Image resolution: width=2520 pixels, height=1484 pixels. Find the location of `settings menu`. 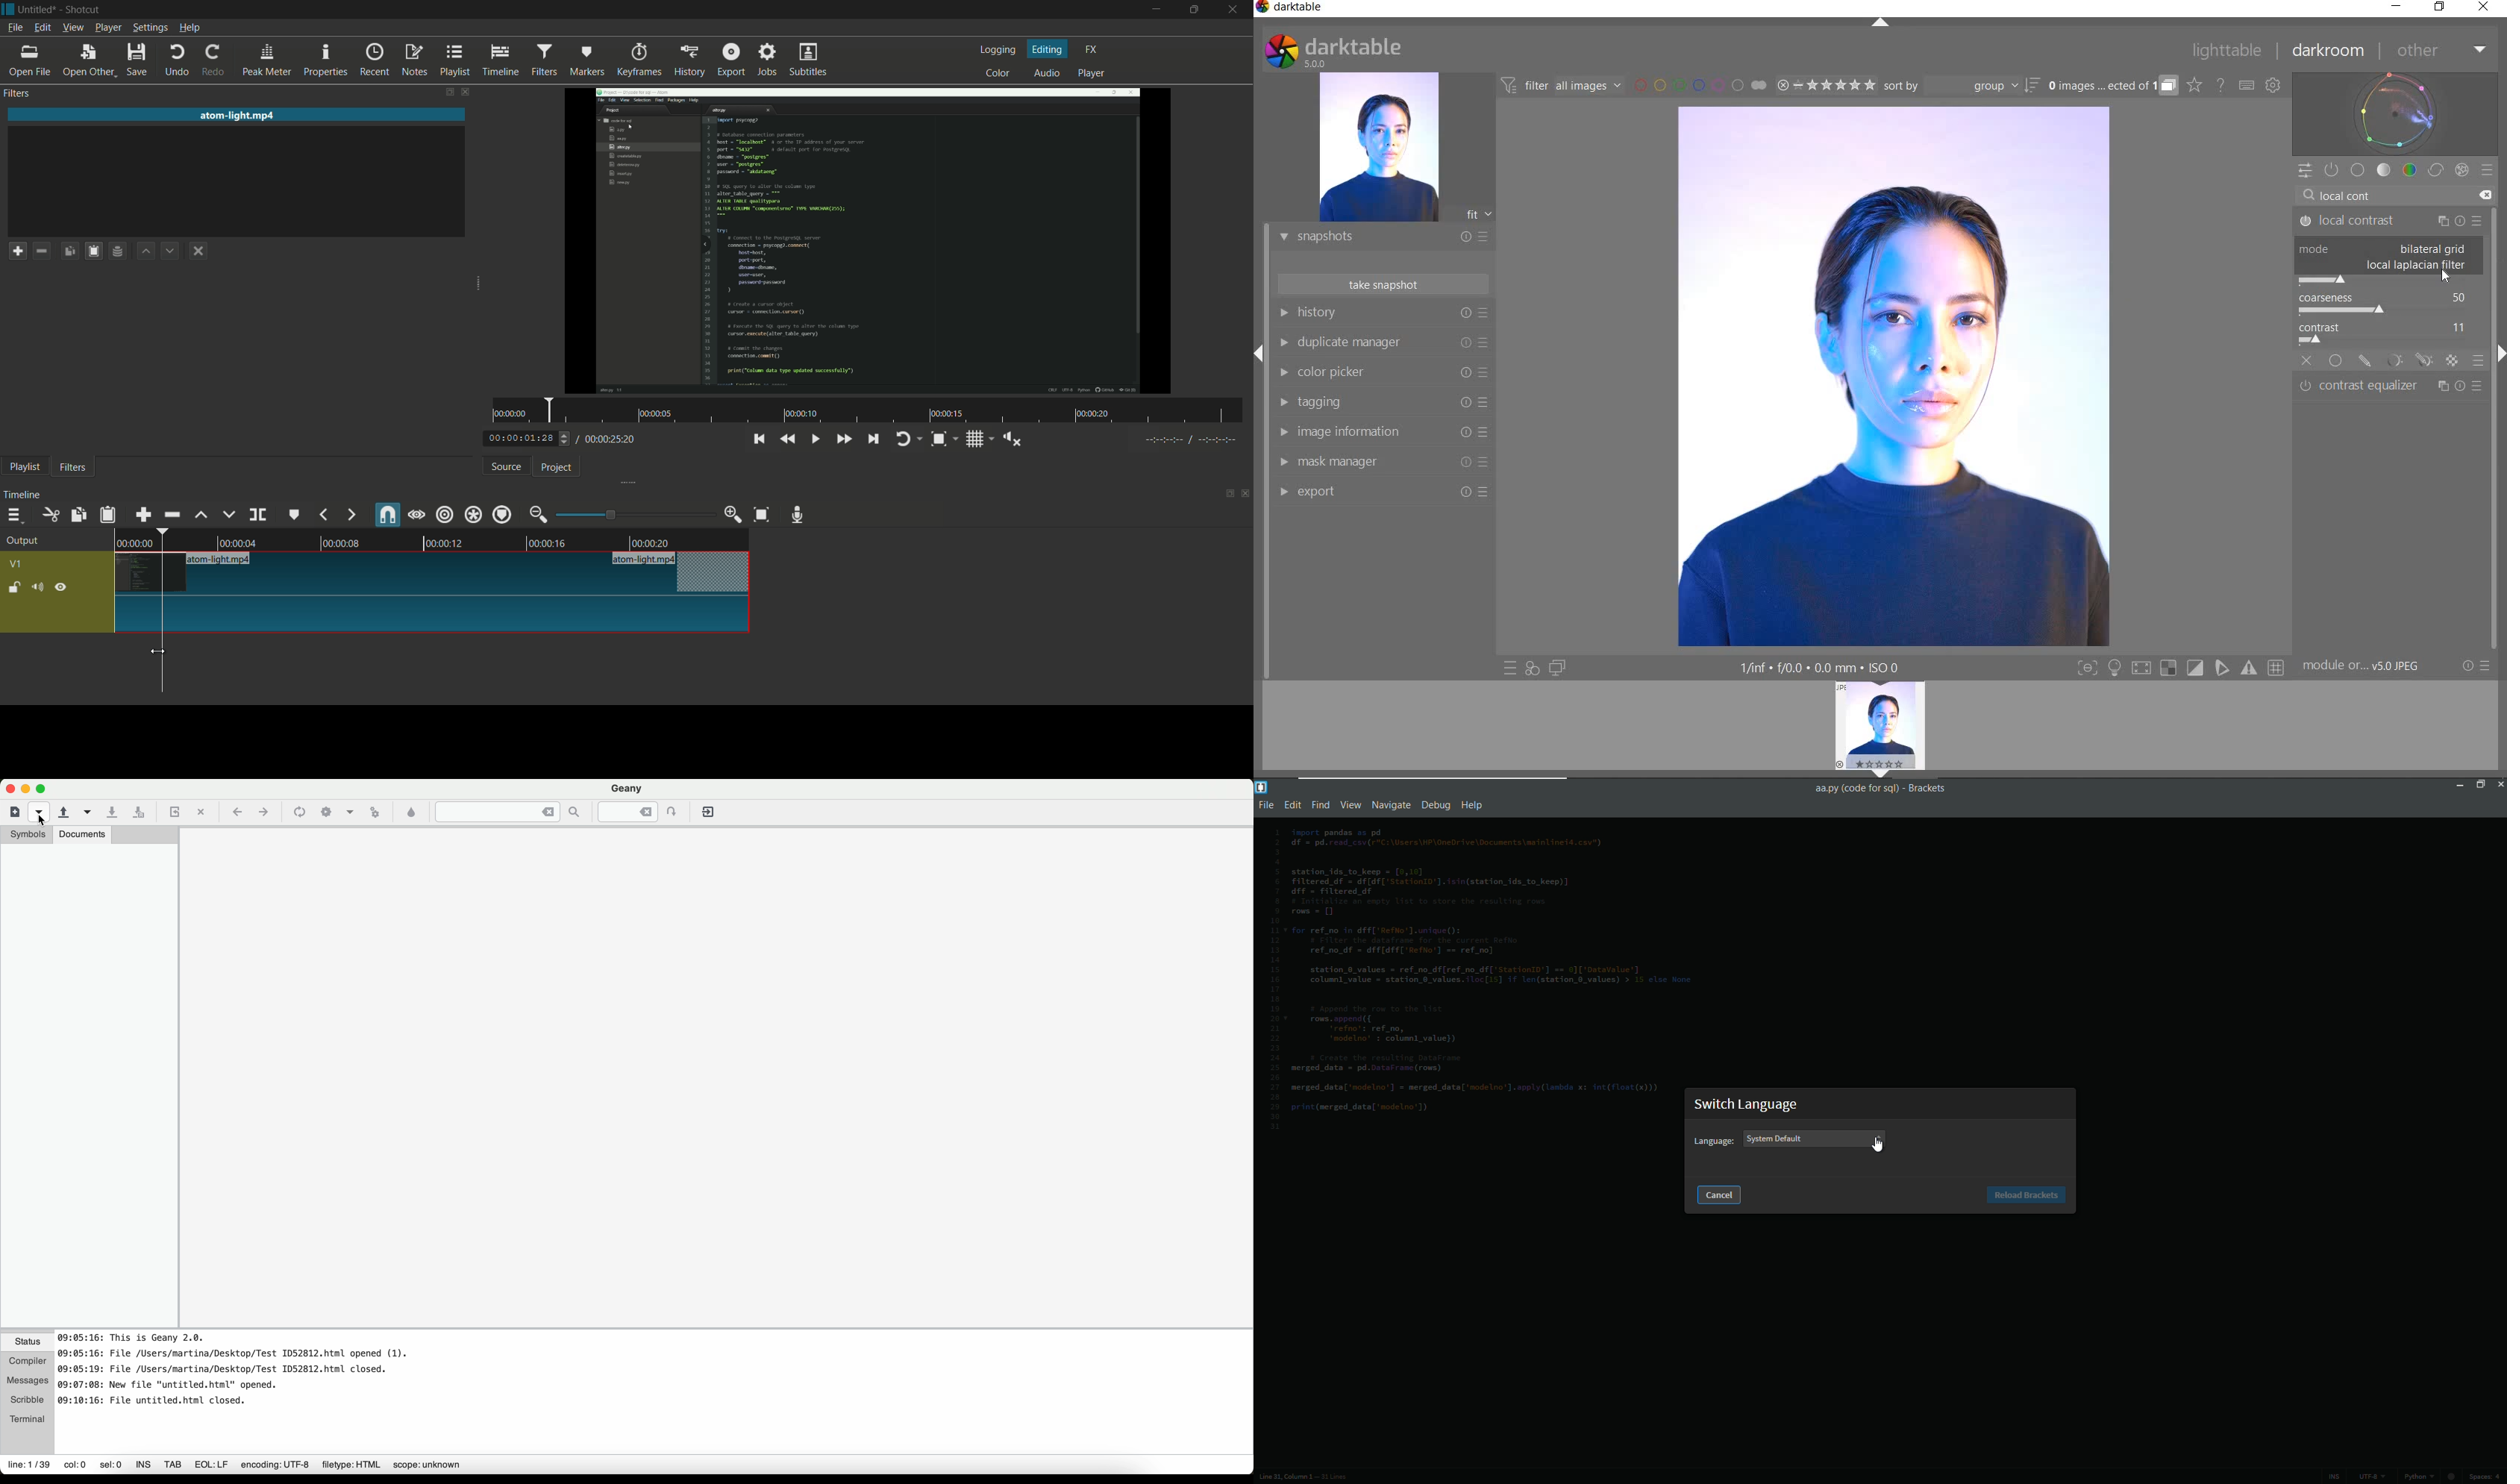

settings menu is located at coordinates (150, 28).